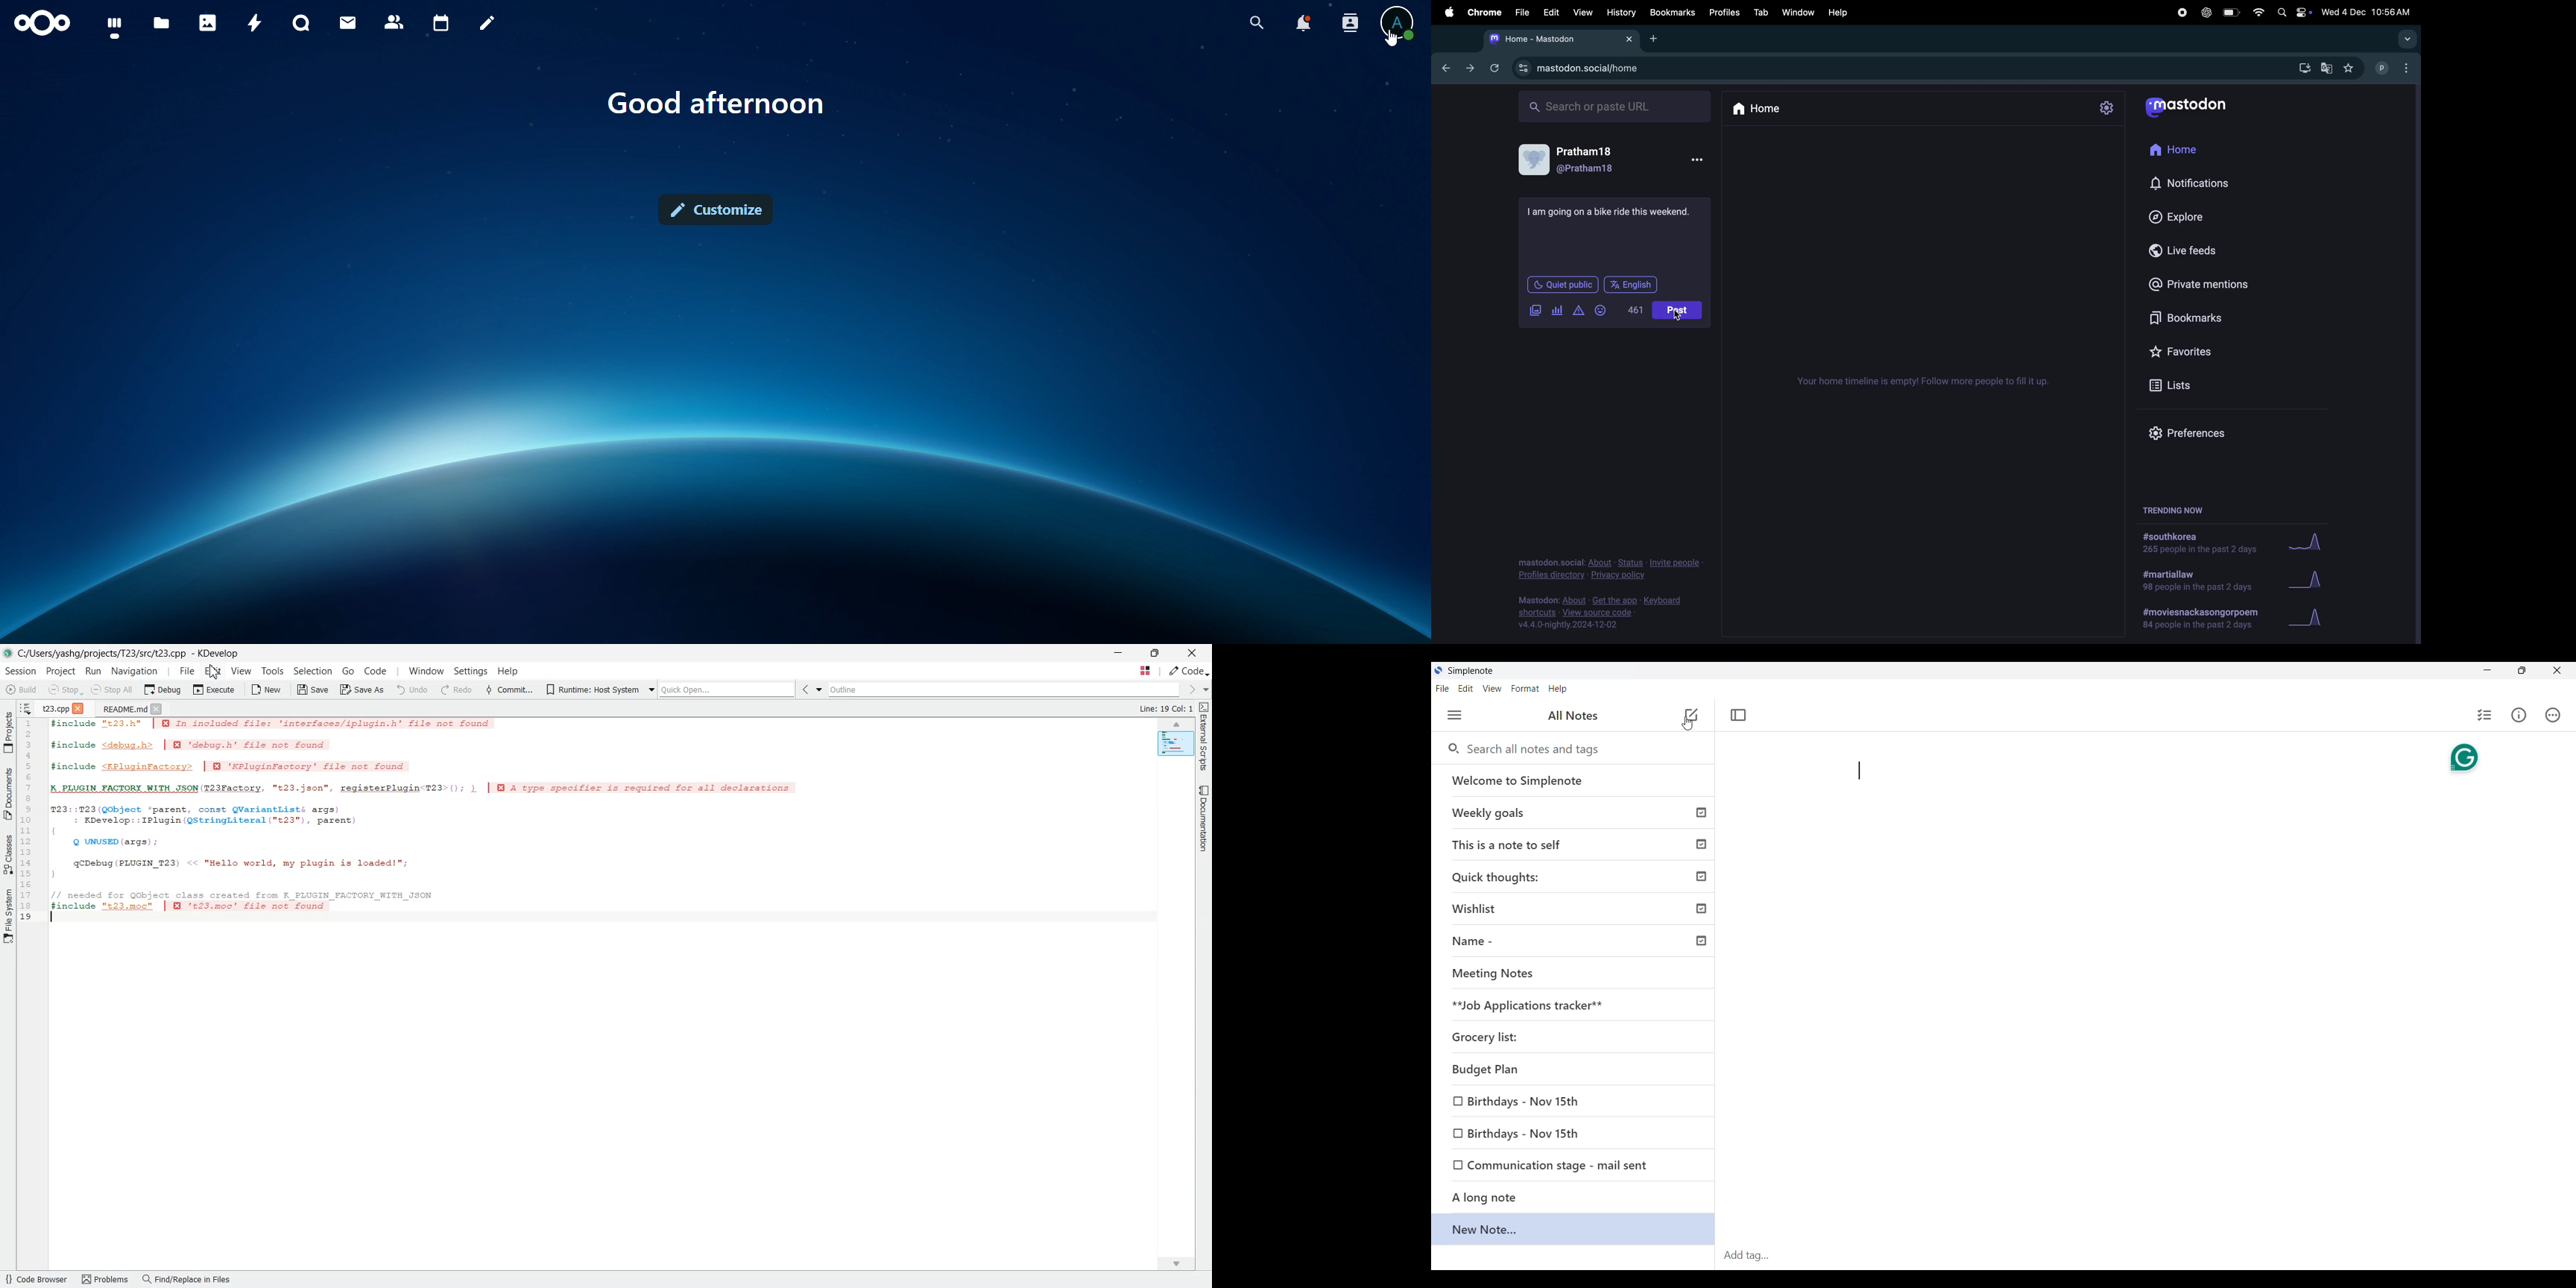 The image size is (2576, 1288). I want to click on Go back, so click(808, 690).